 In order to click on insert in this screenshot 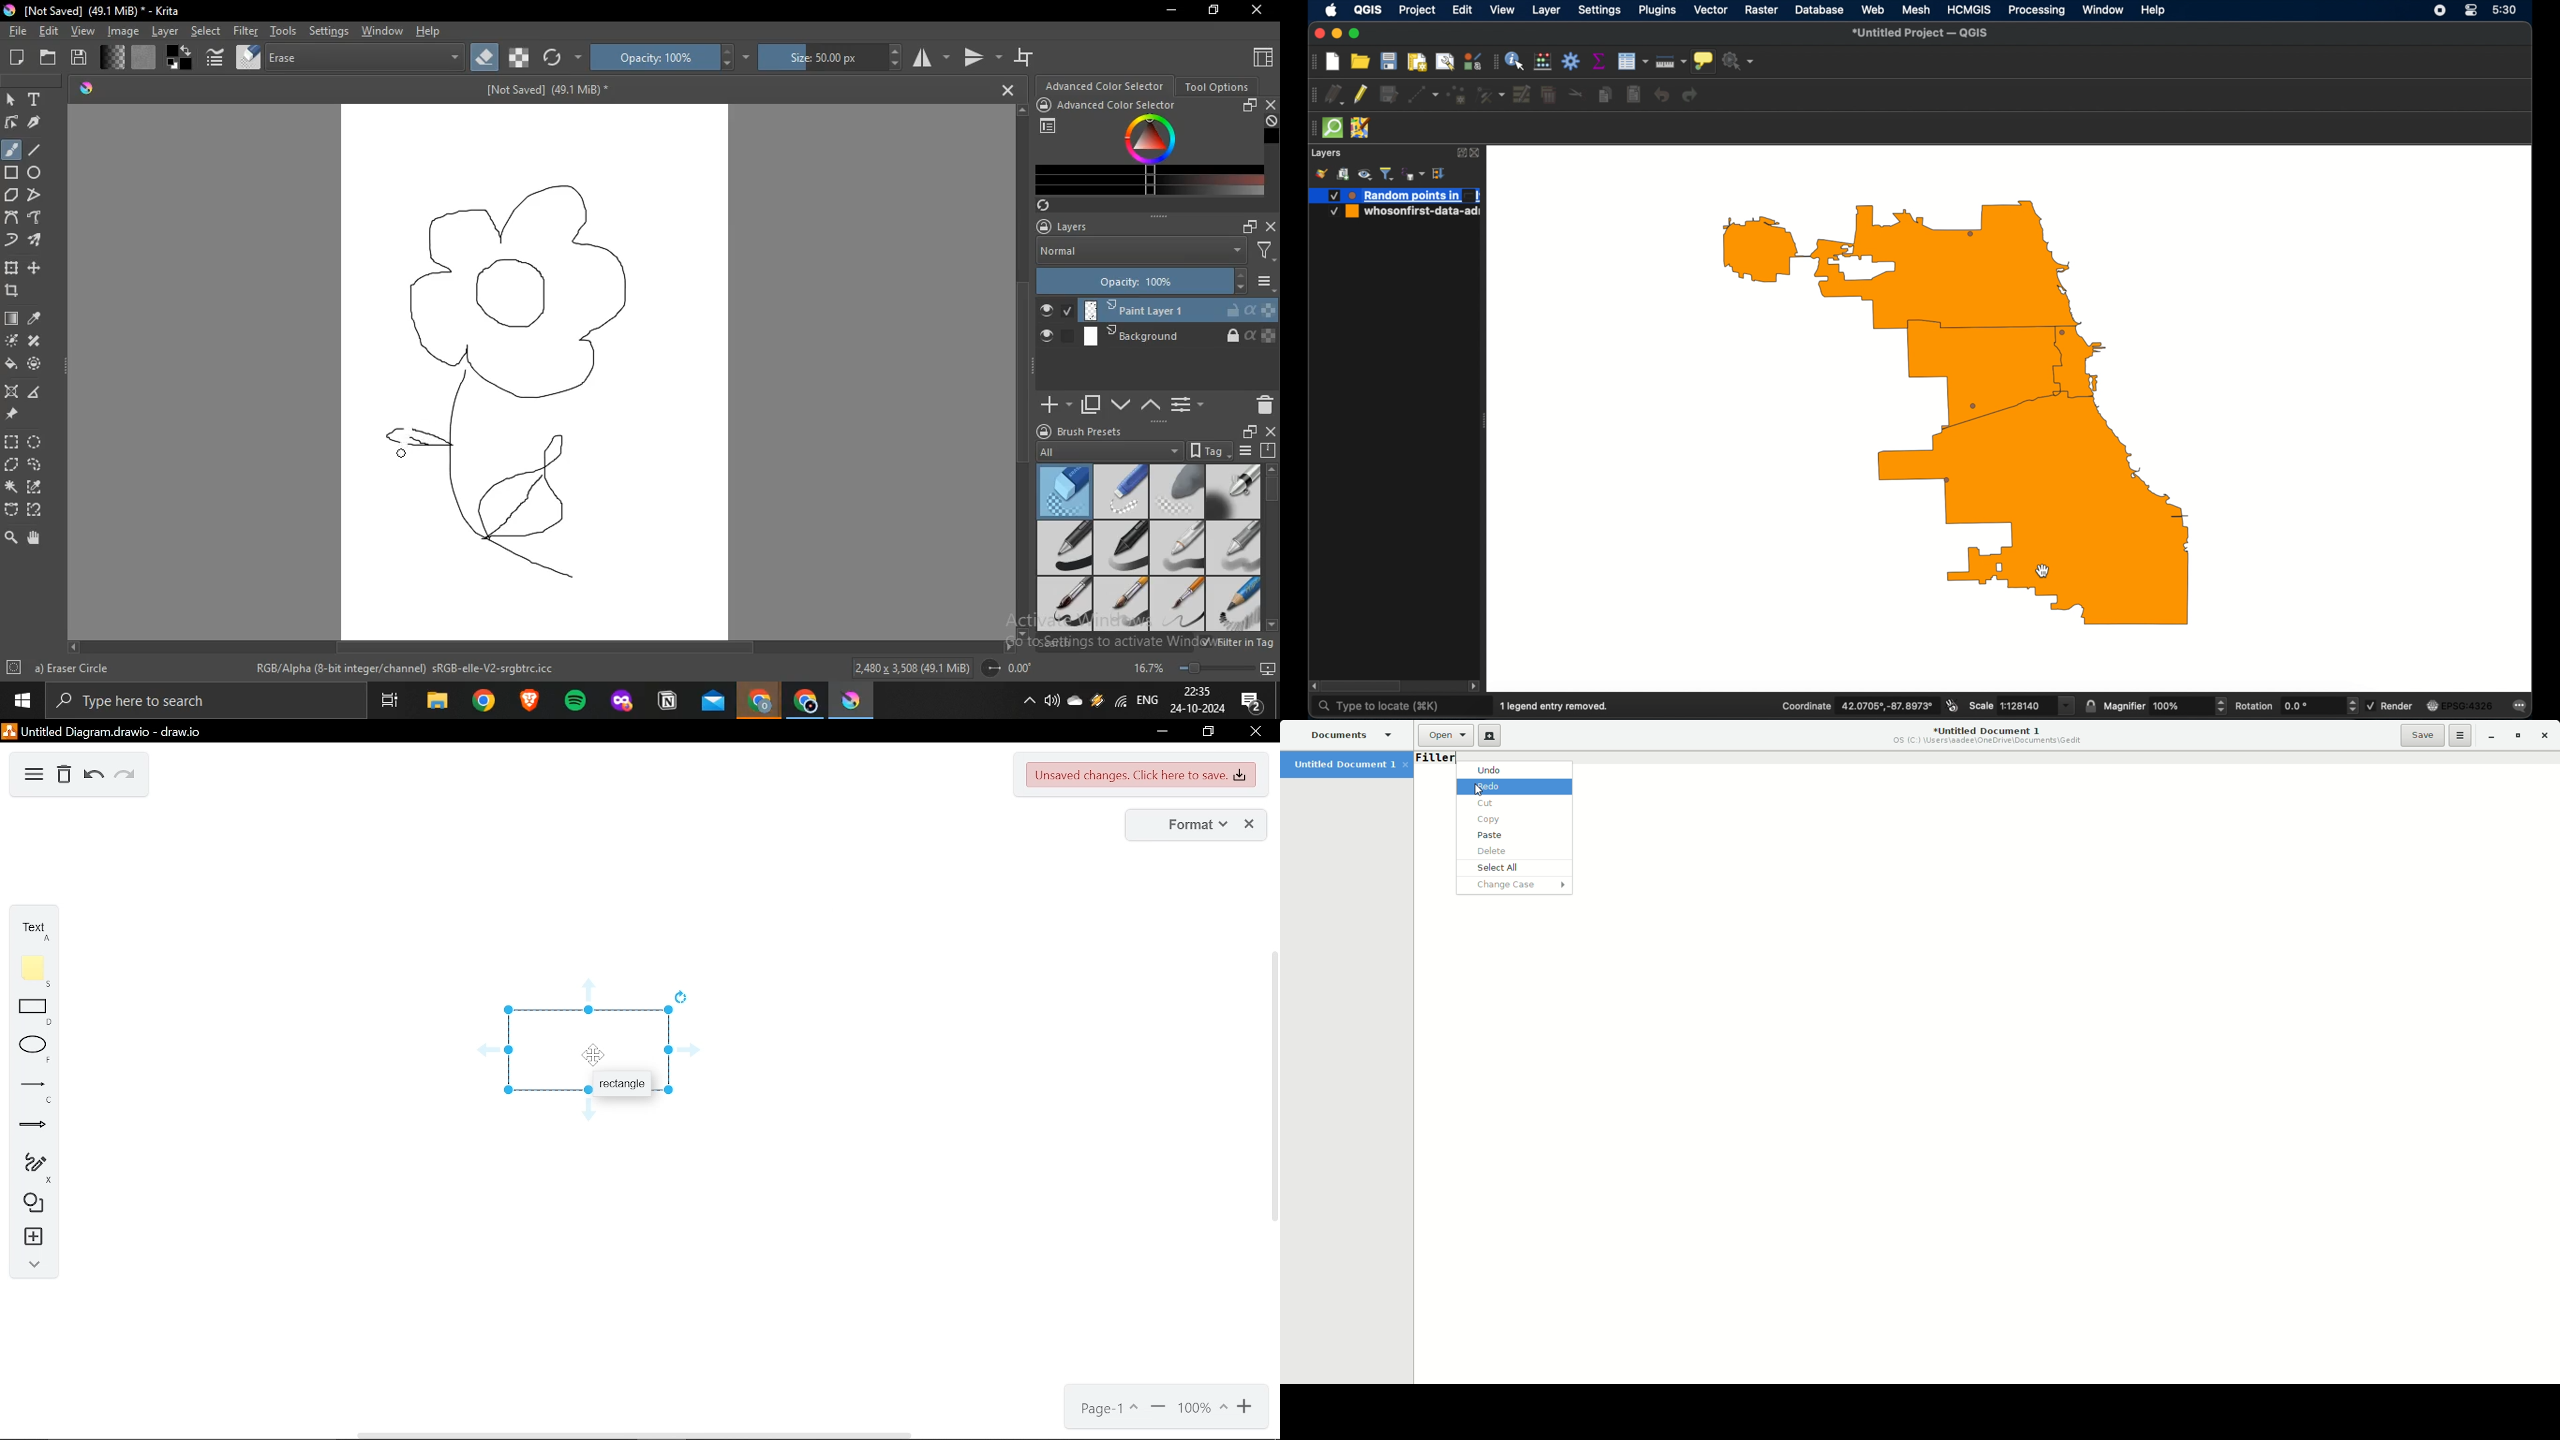, I will do `click(36, 1237)`.